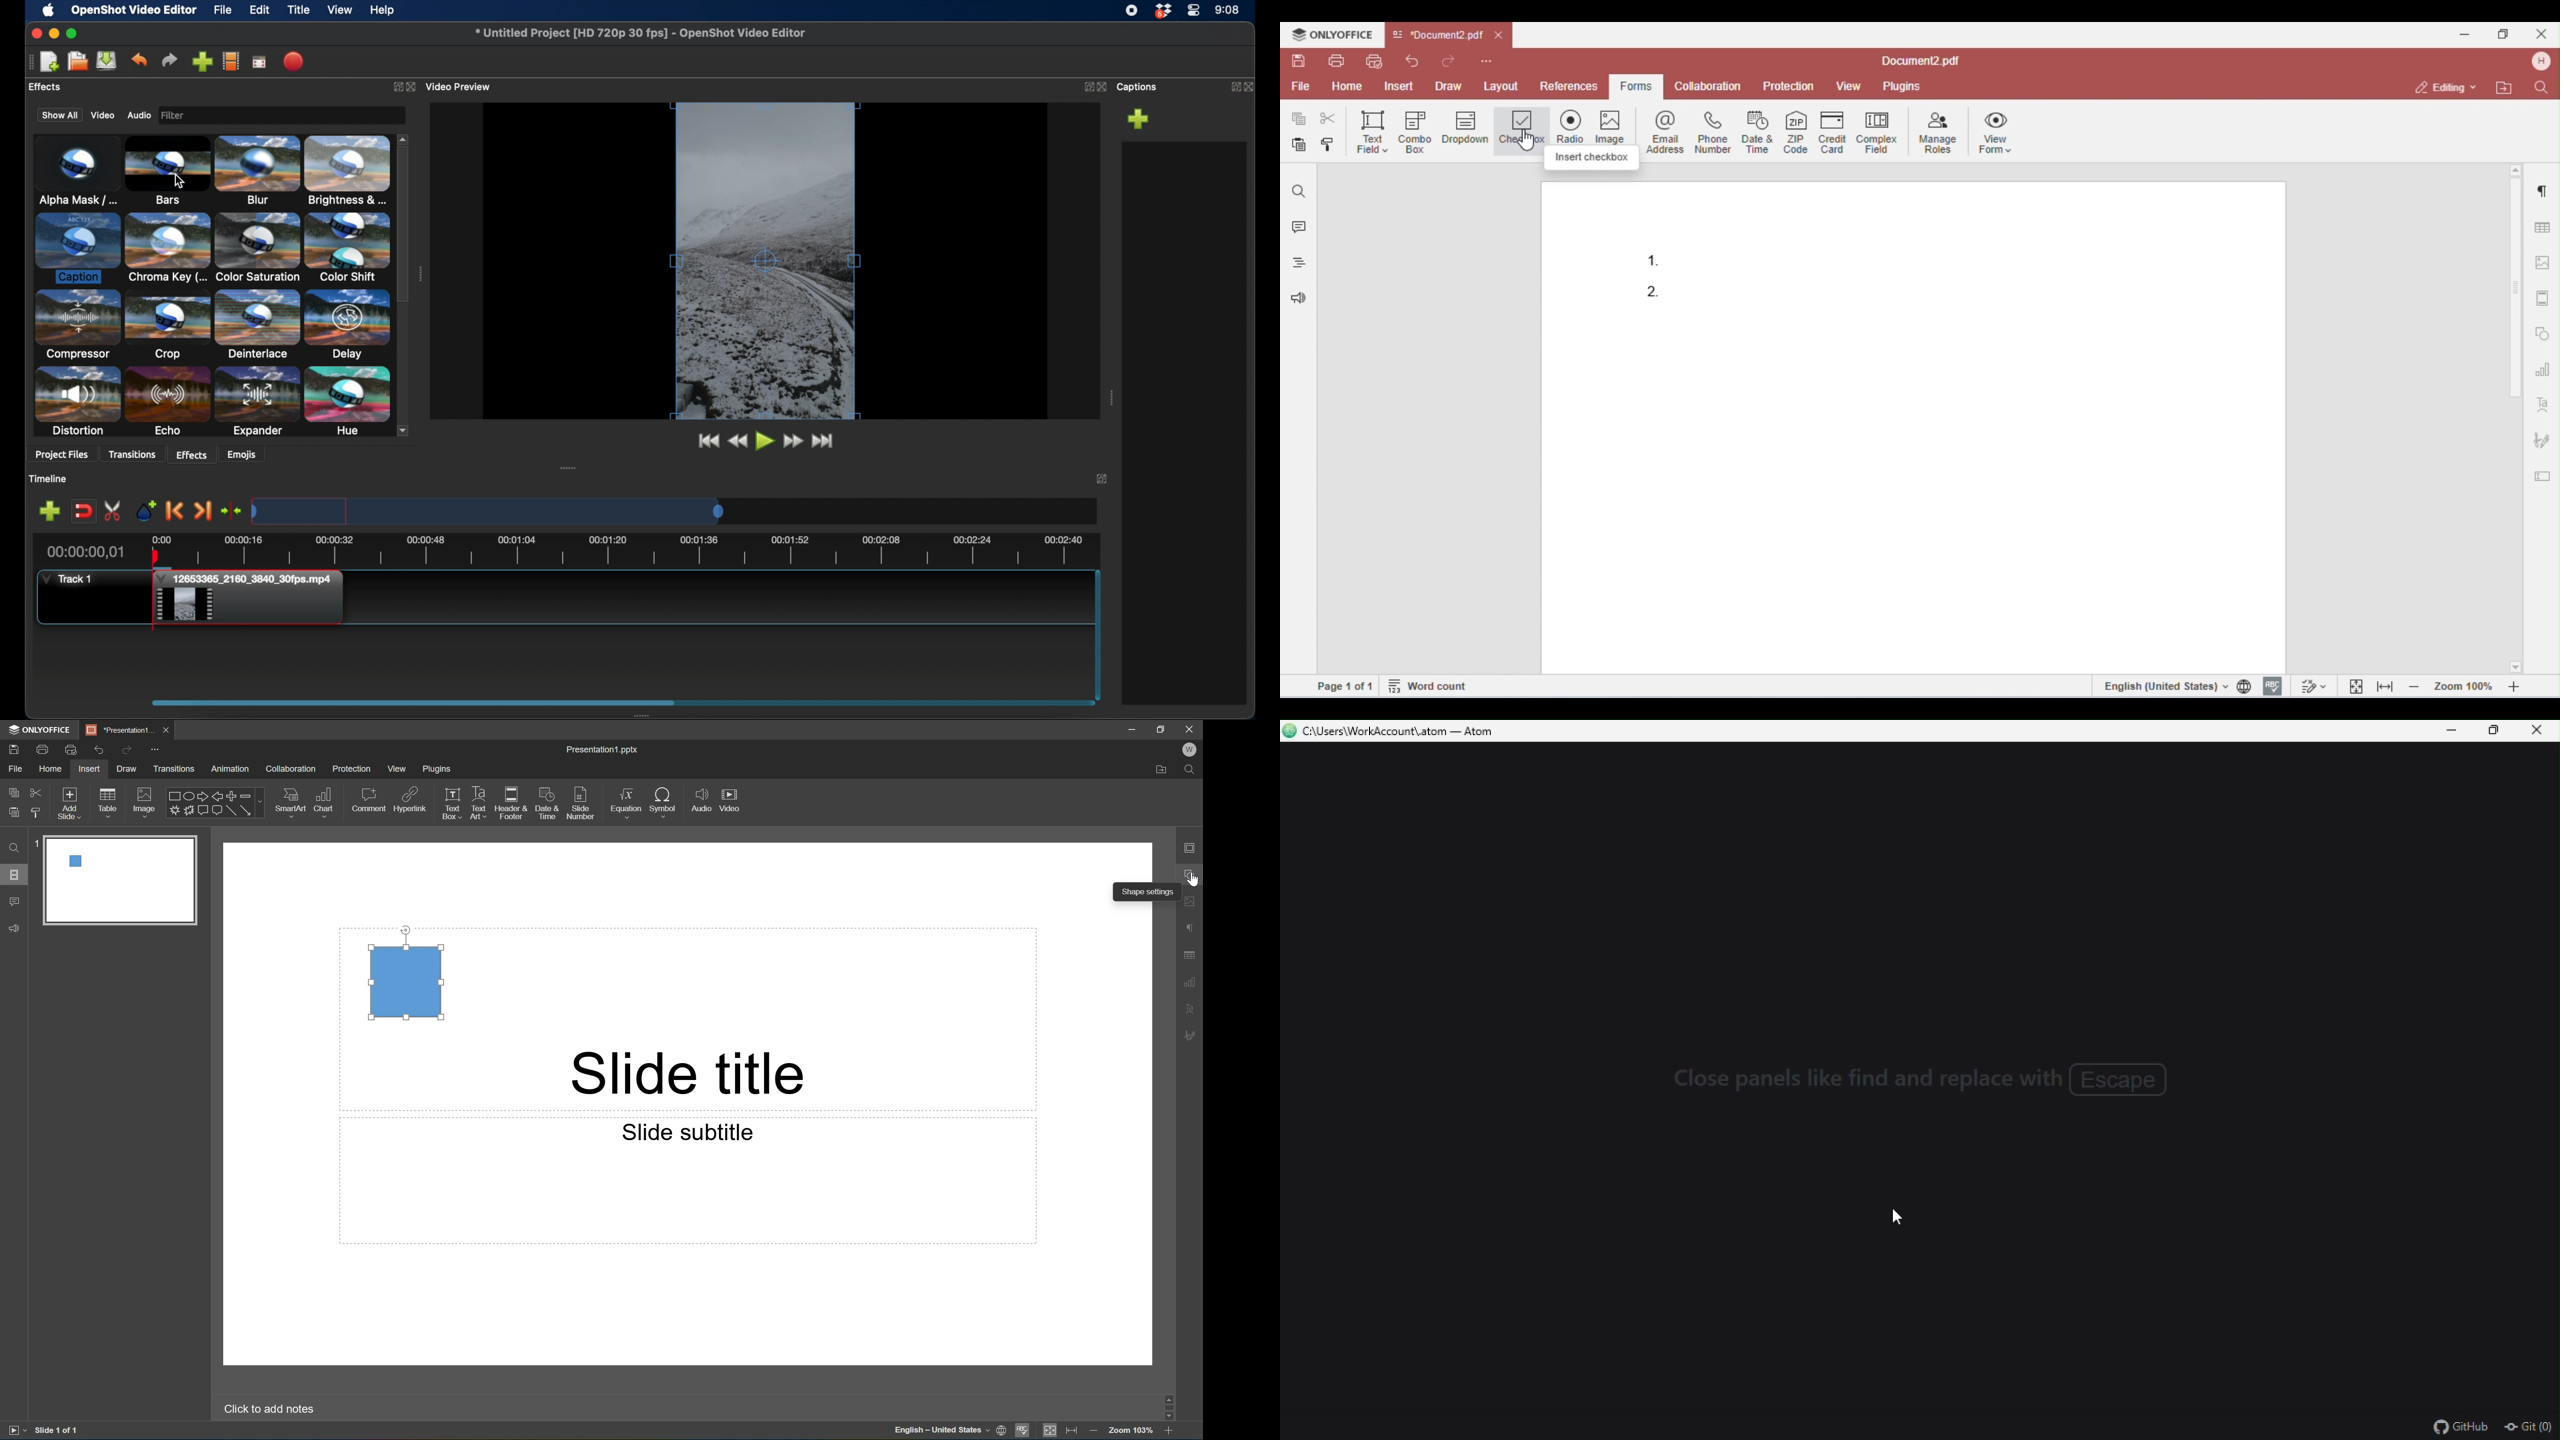 The image size is (2576, 1456). I want to click on compressor, so click(77, 325).